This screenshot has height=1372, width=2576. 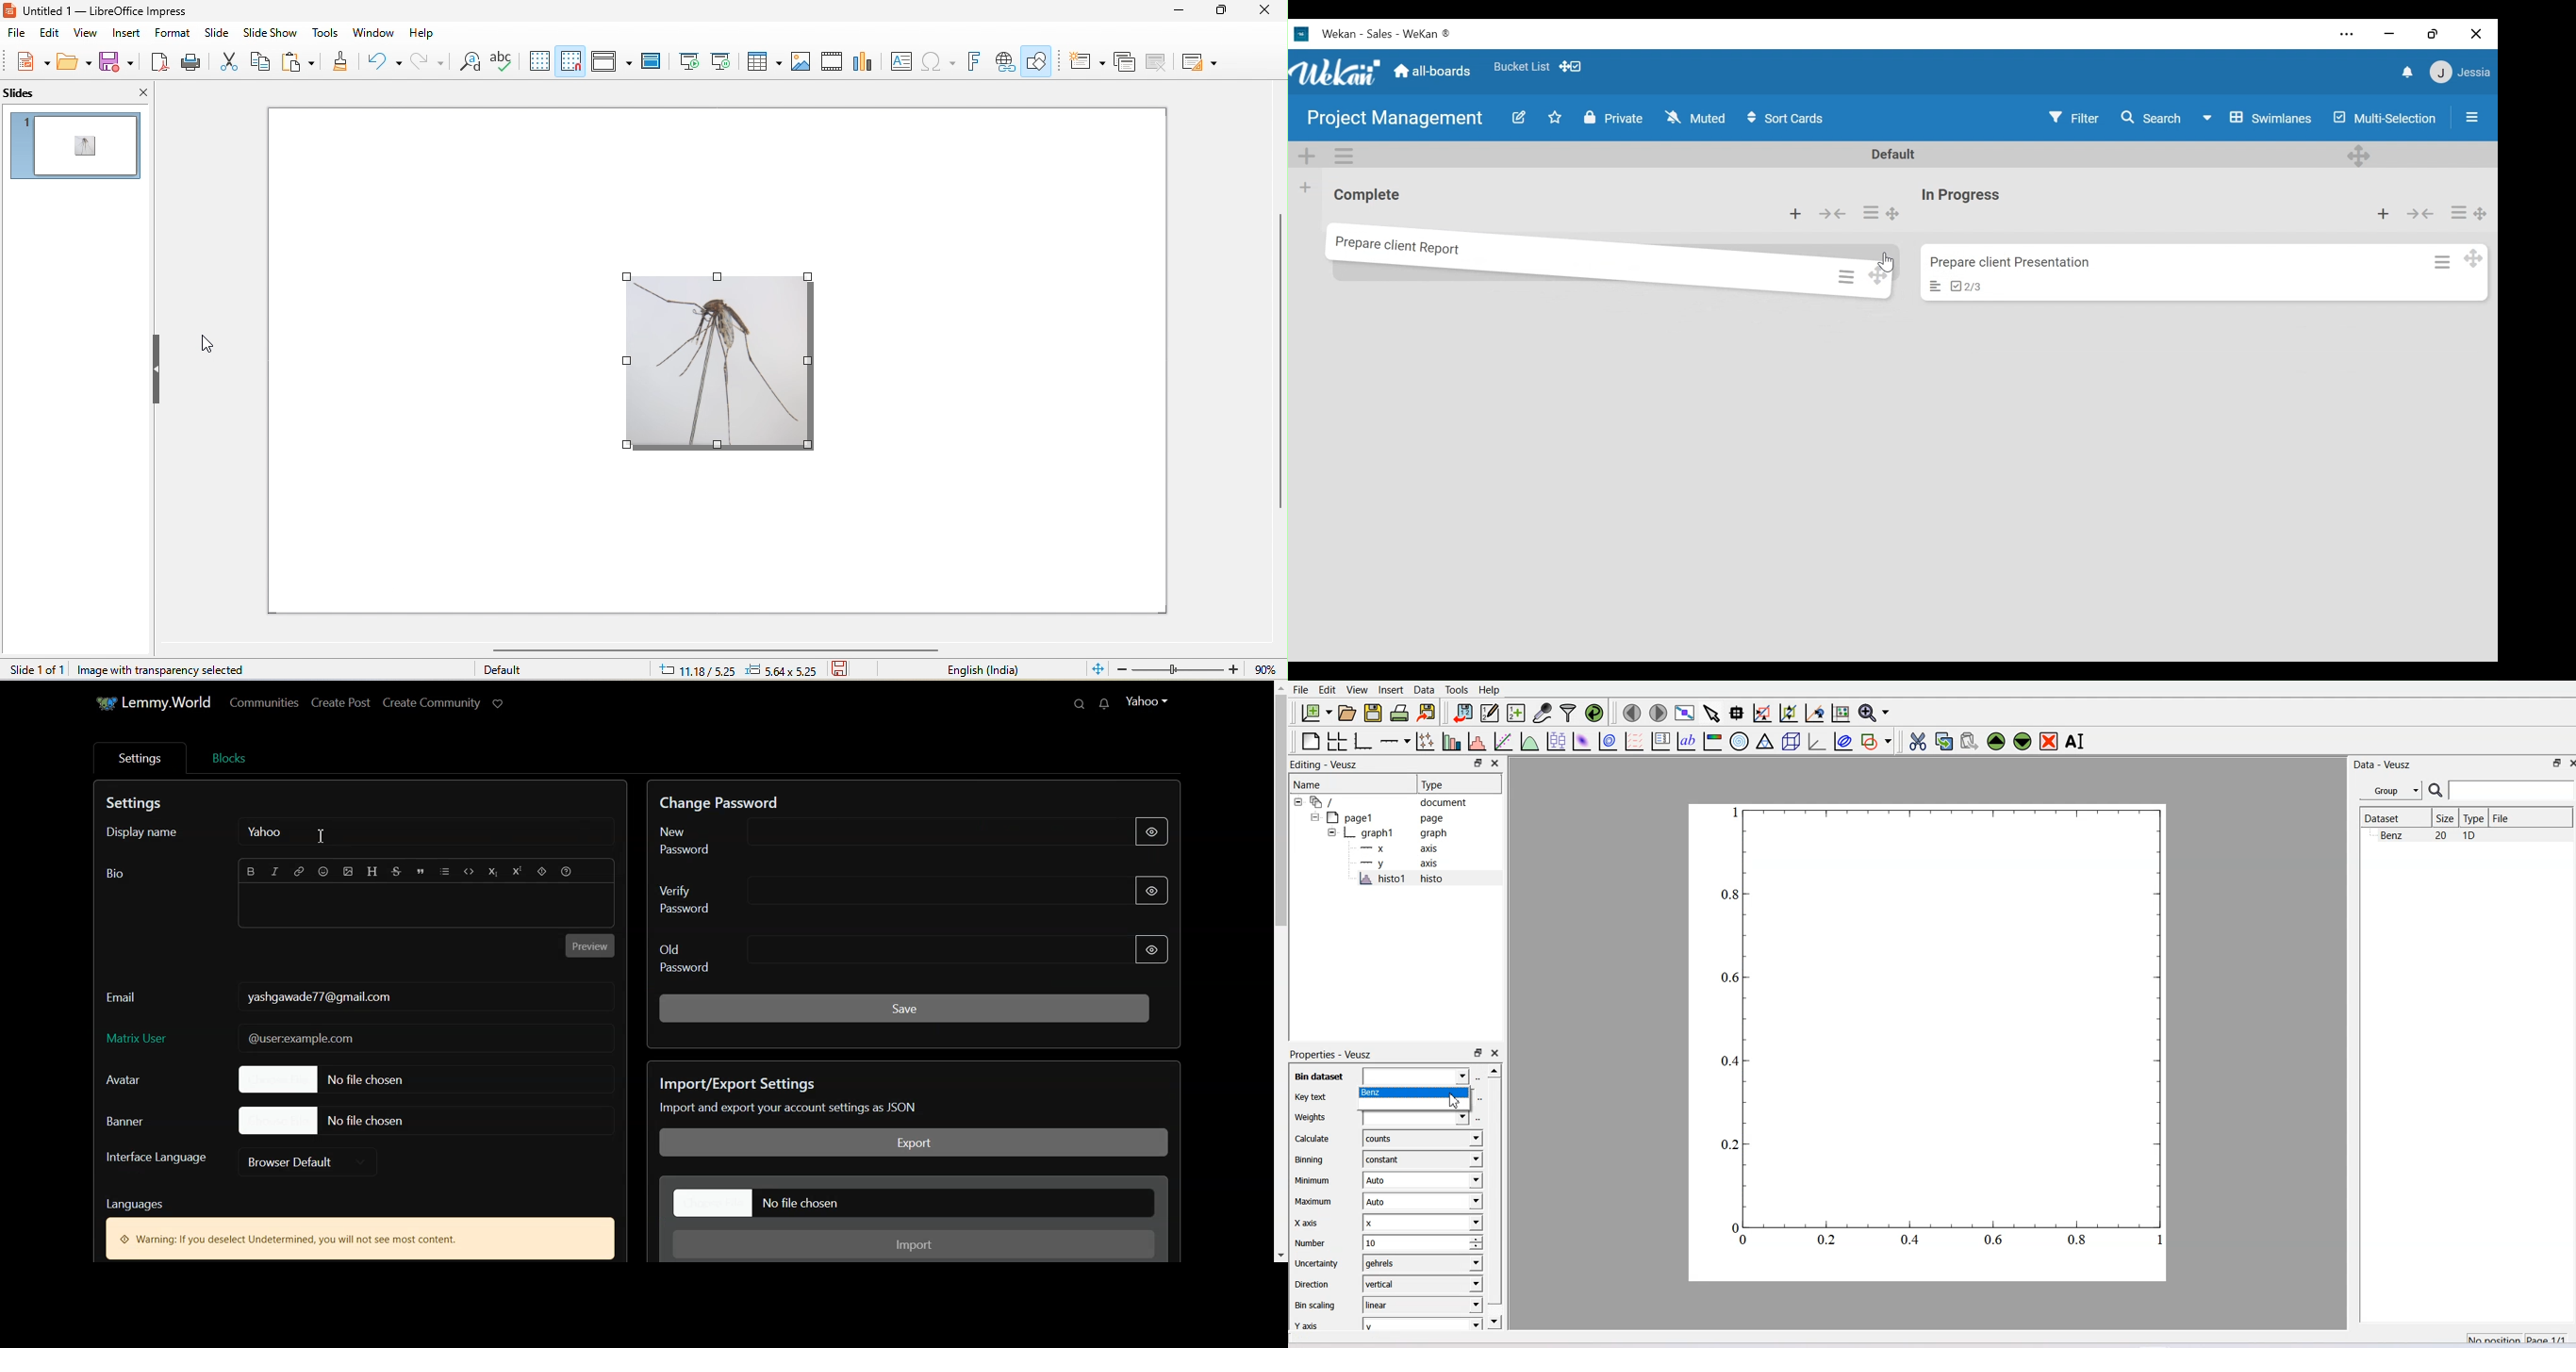 I want to click on 3D Scene, so click(x=1791, y=741).